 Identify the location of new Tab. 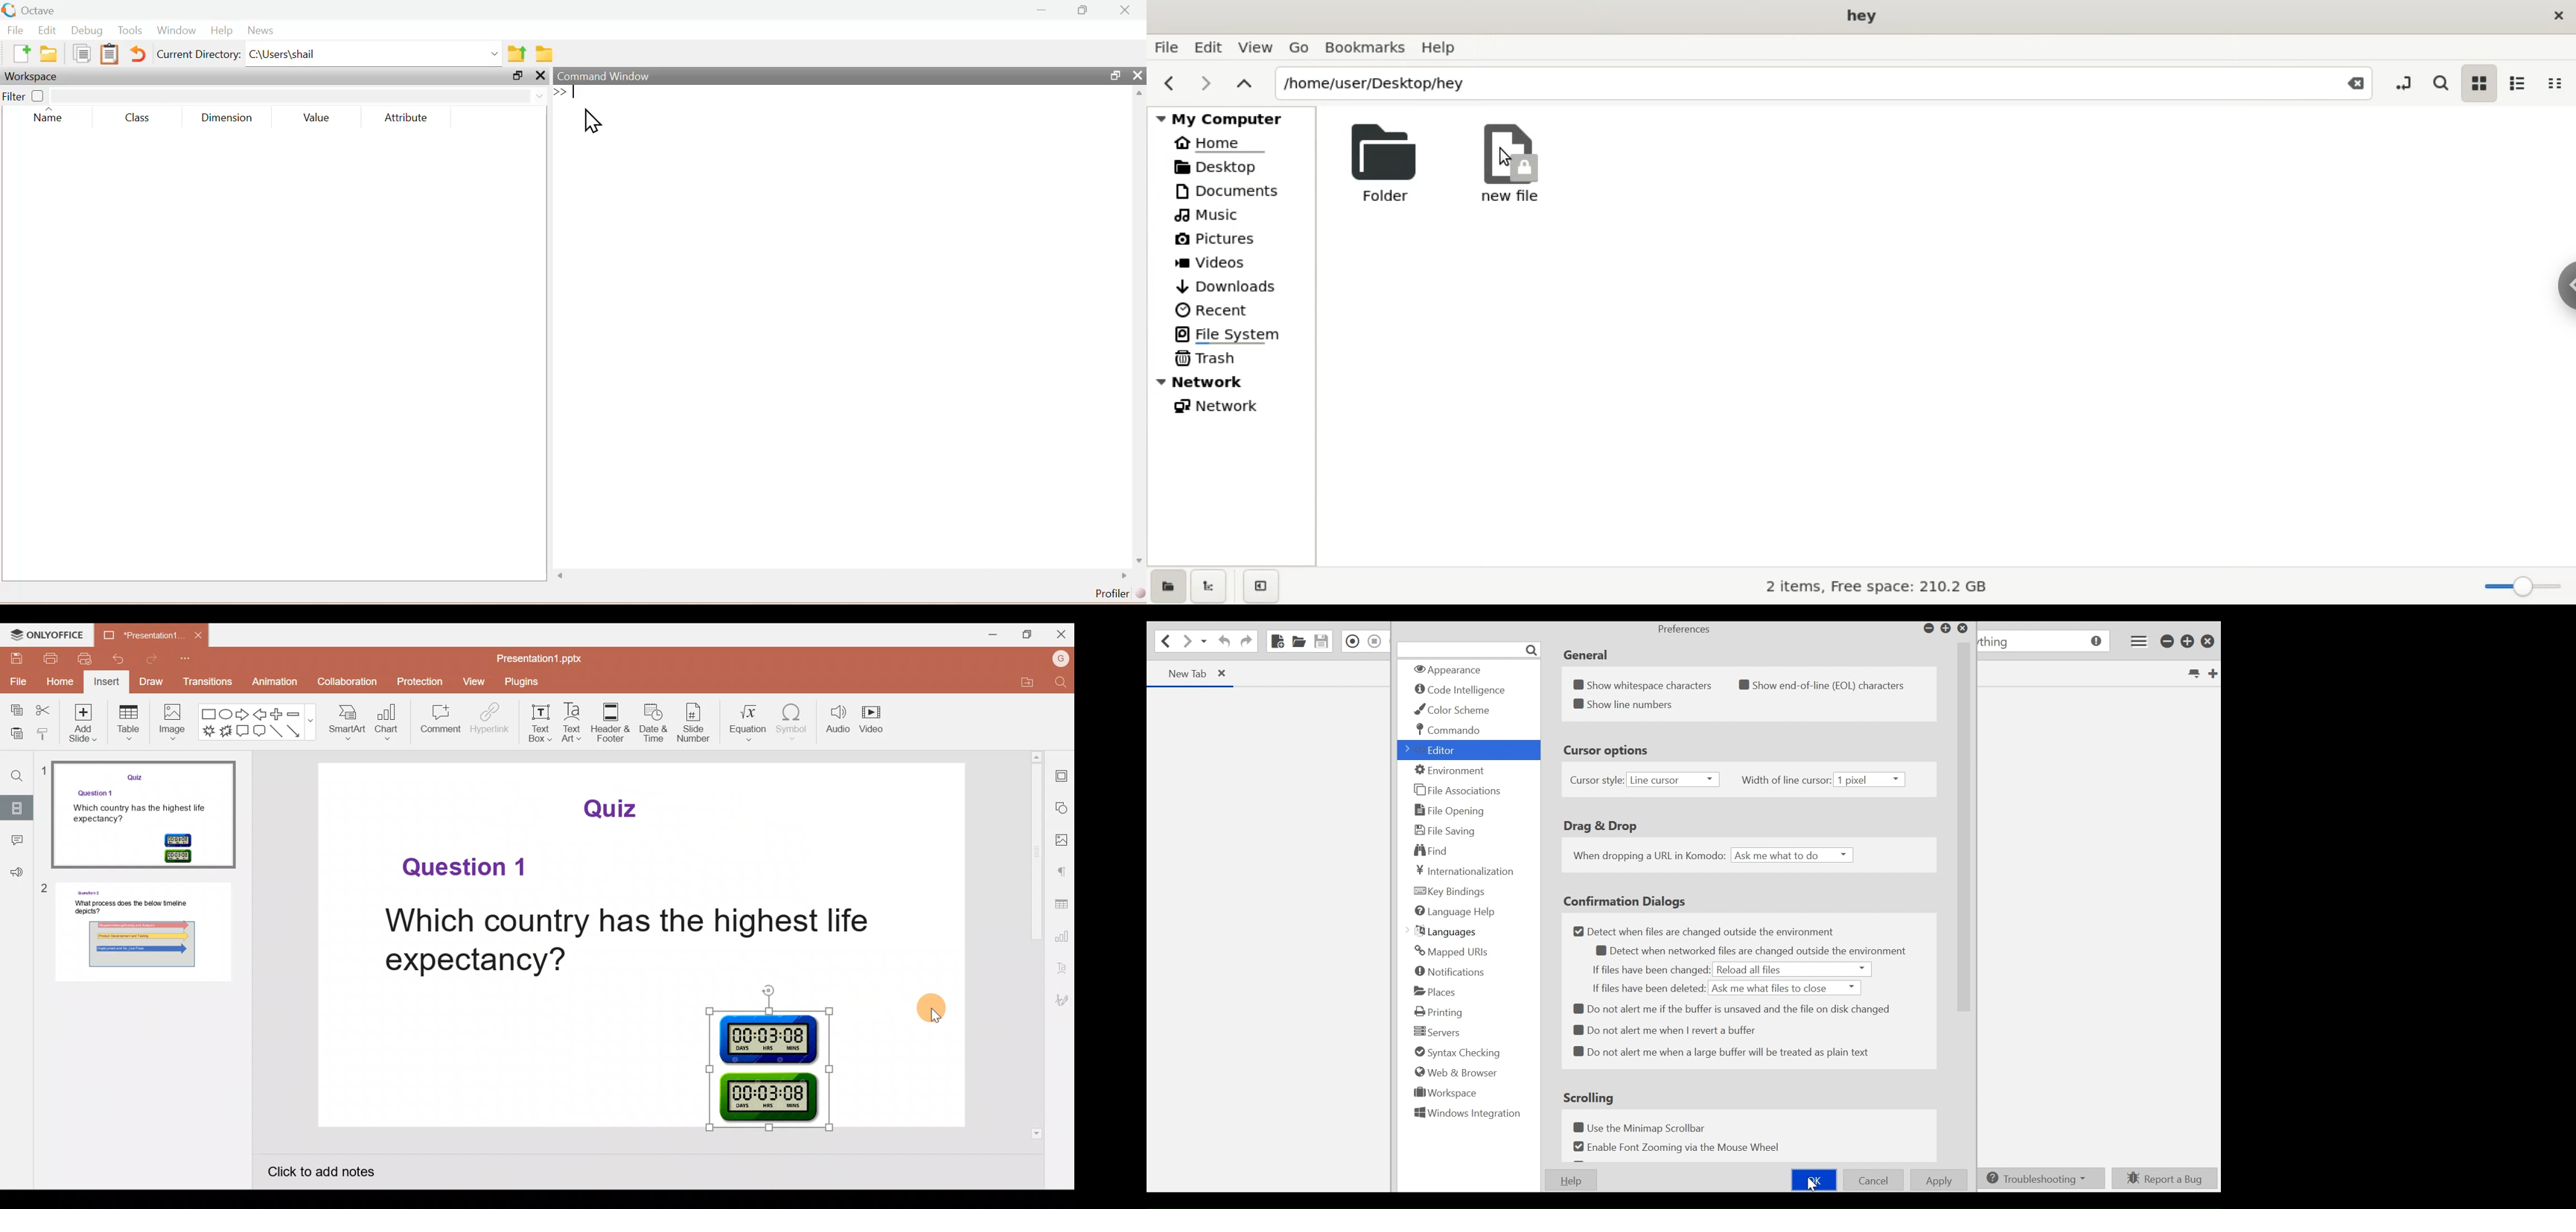
(1186, 673).